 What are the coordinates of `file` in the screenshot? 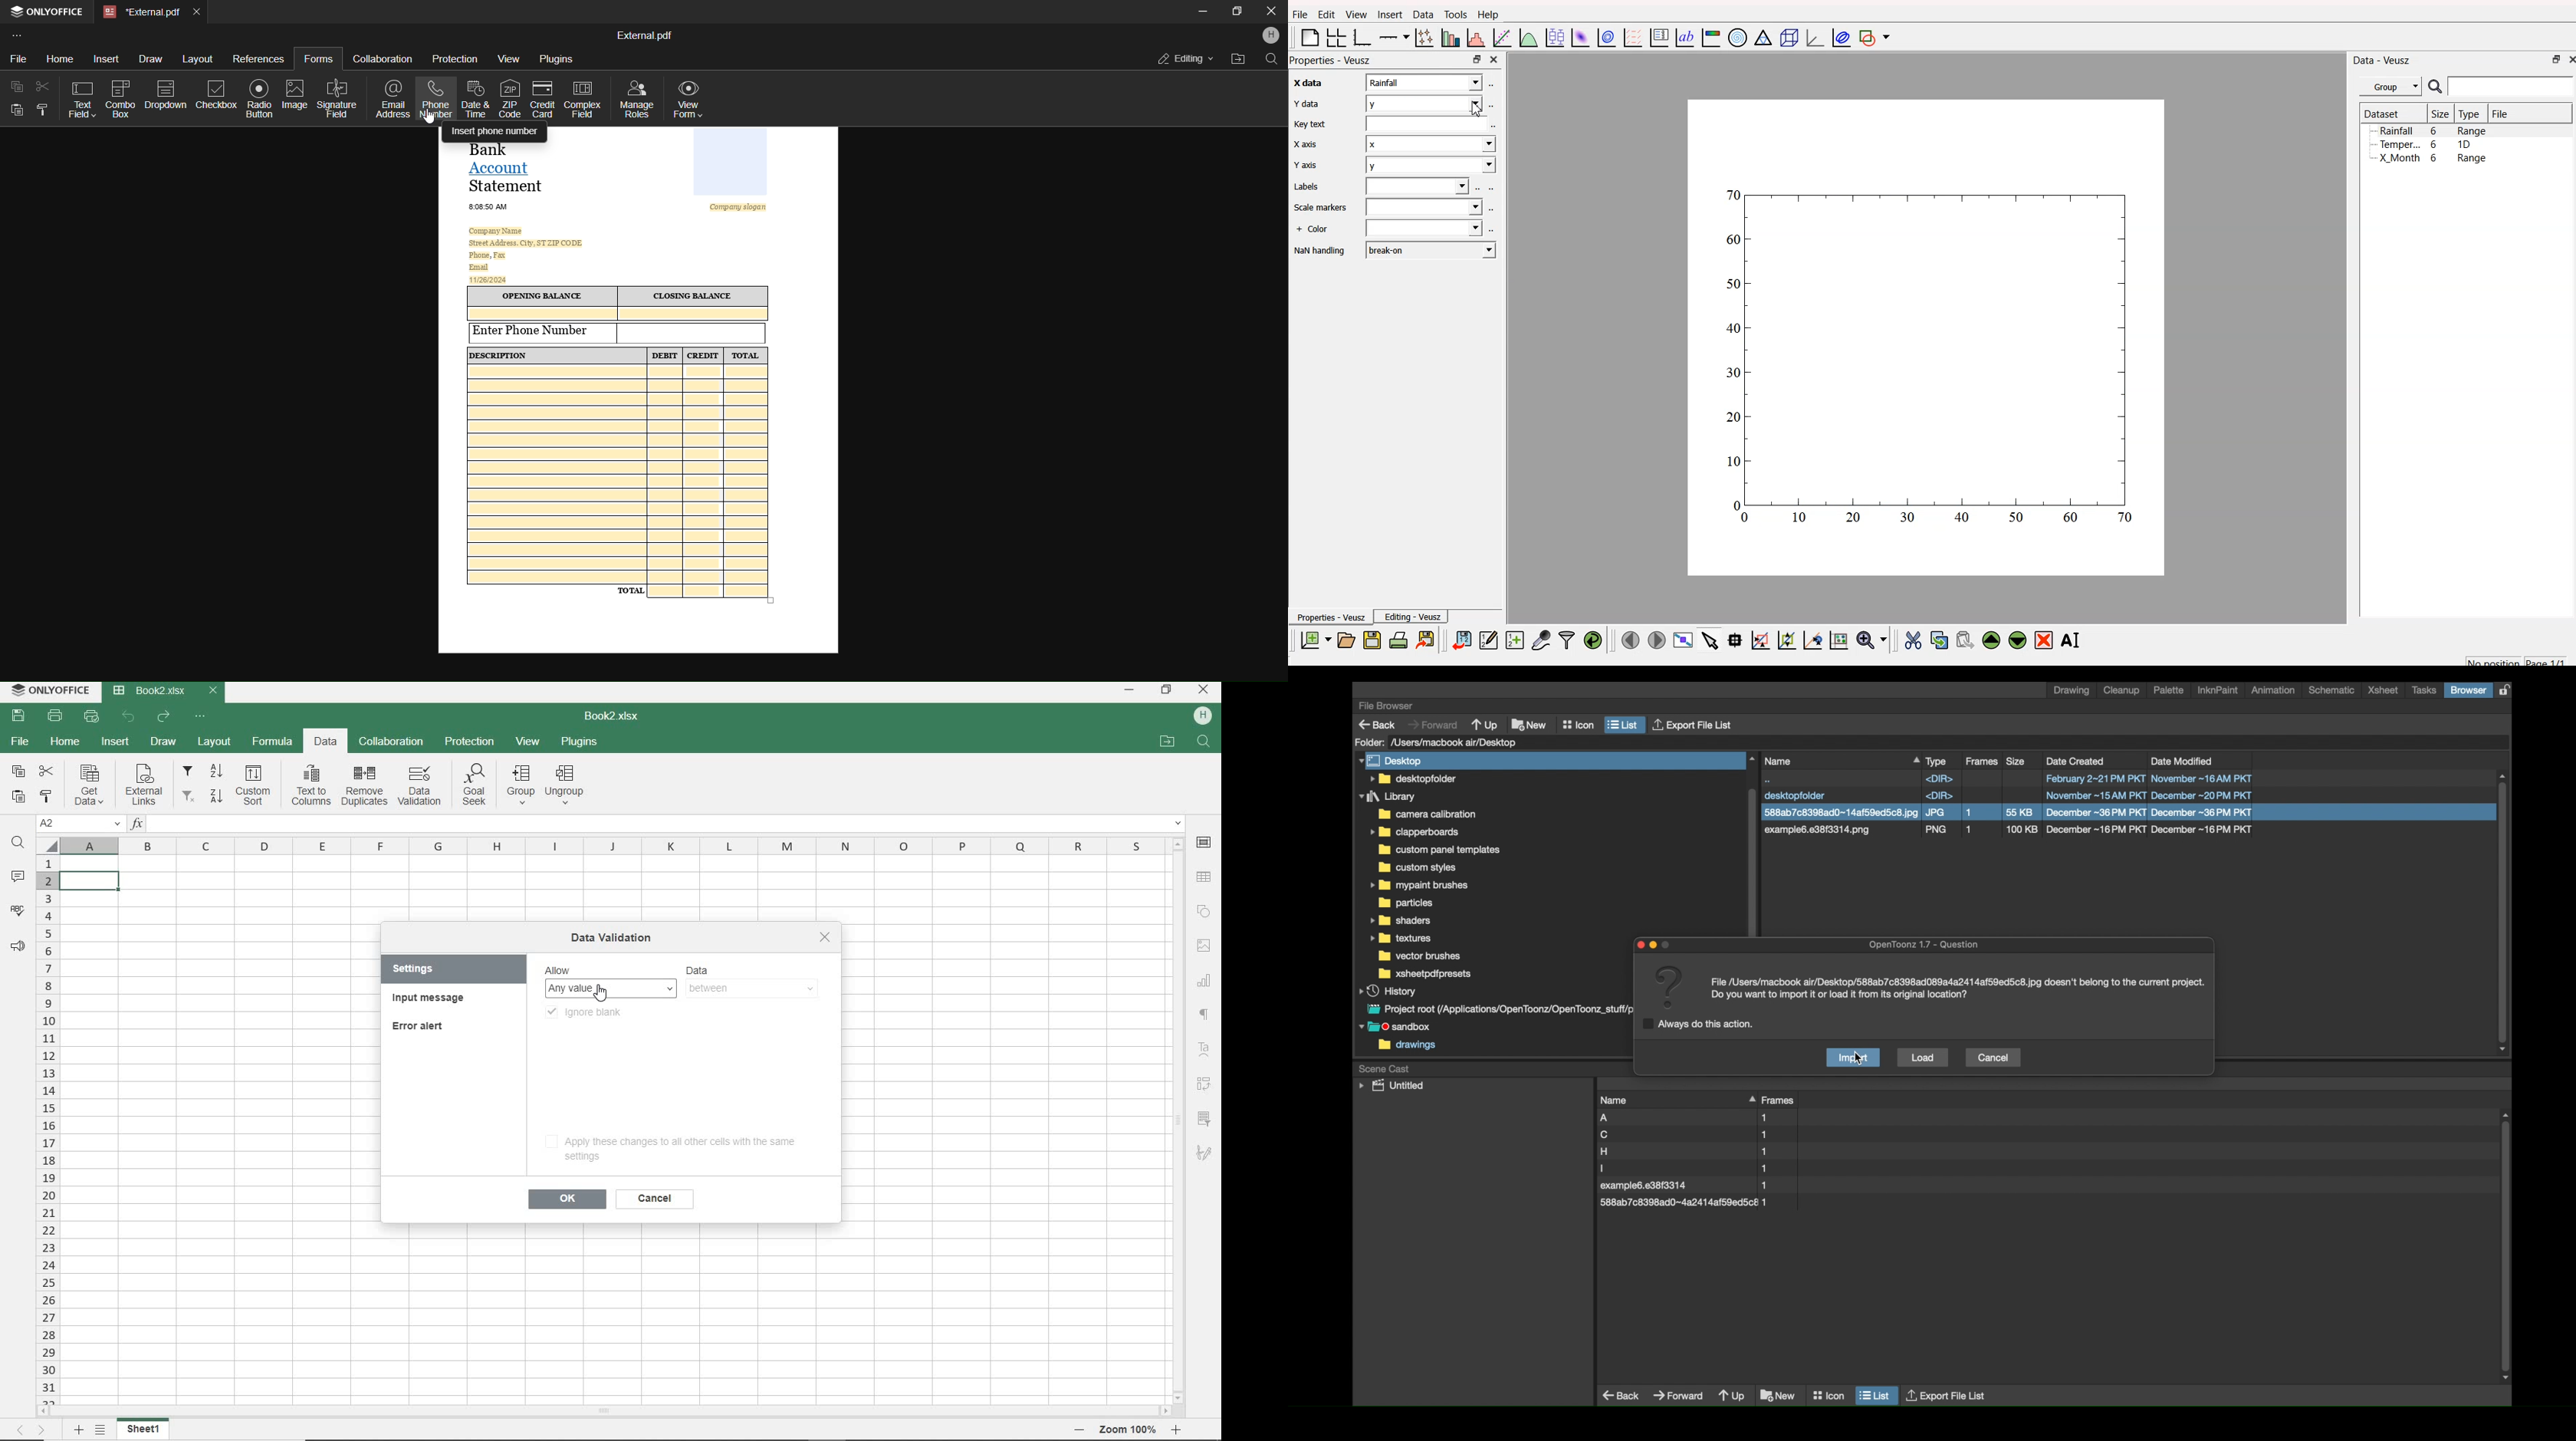 It's located at (17, 59).